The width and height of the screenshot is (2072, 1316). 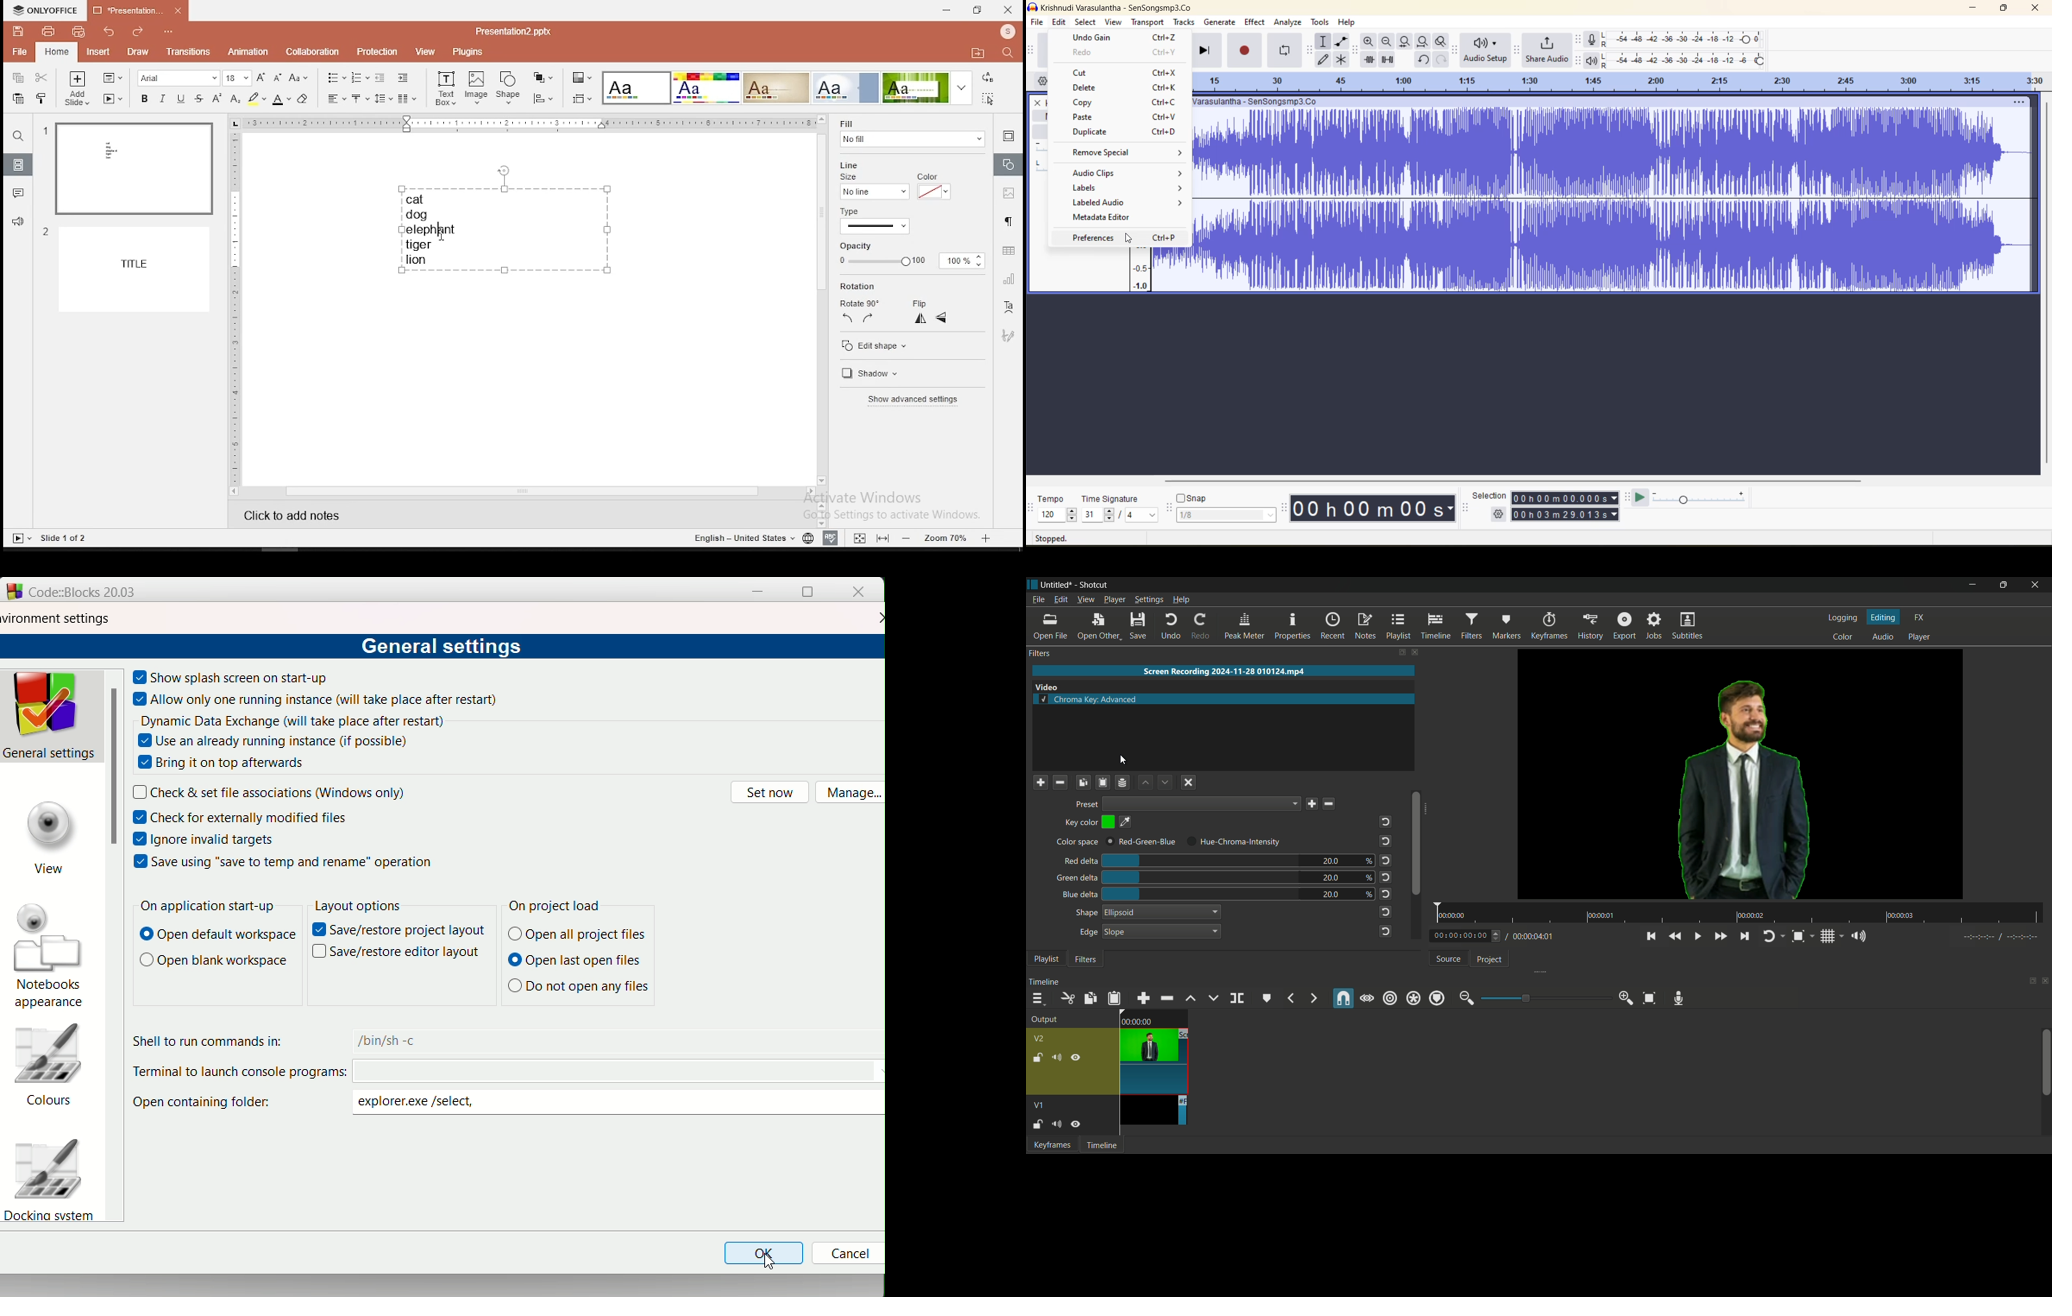 What do you see at coordinates (1124, 87) in the screenshot?
I see `delete` at bounding box center [1124, 87].